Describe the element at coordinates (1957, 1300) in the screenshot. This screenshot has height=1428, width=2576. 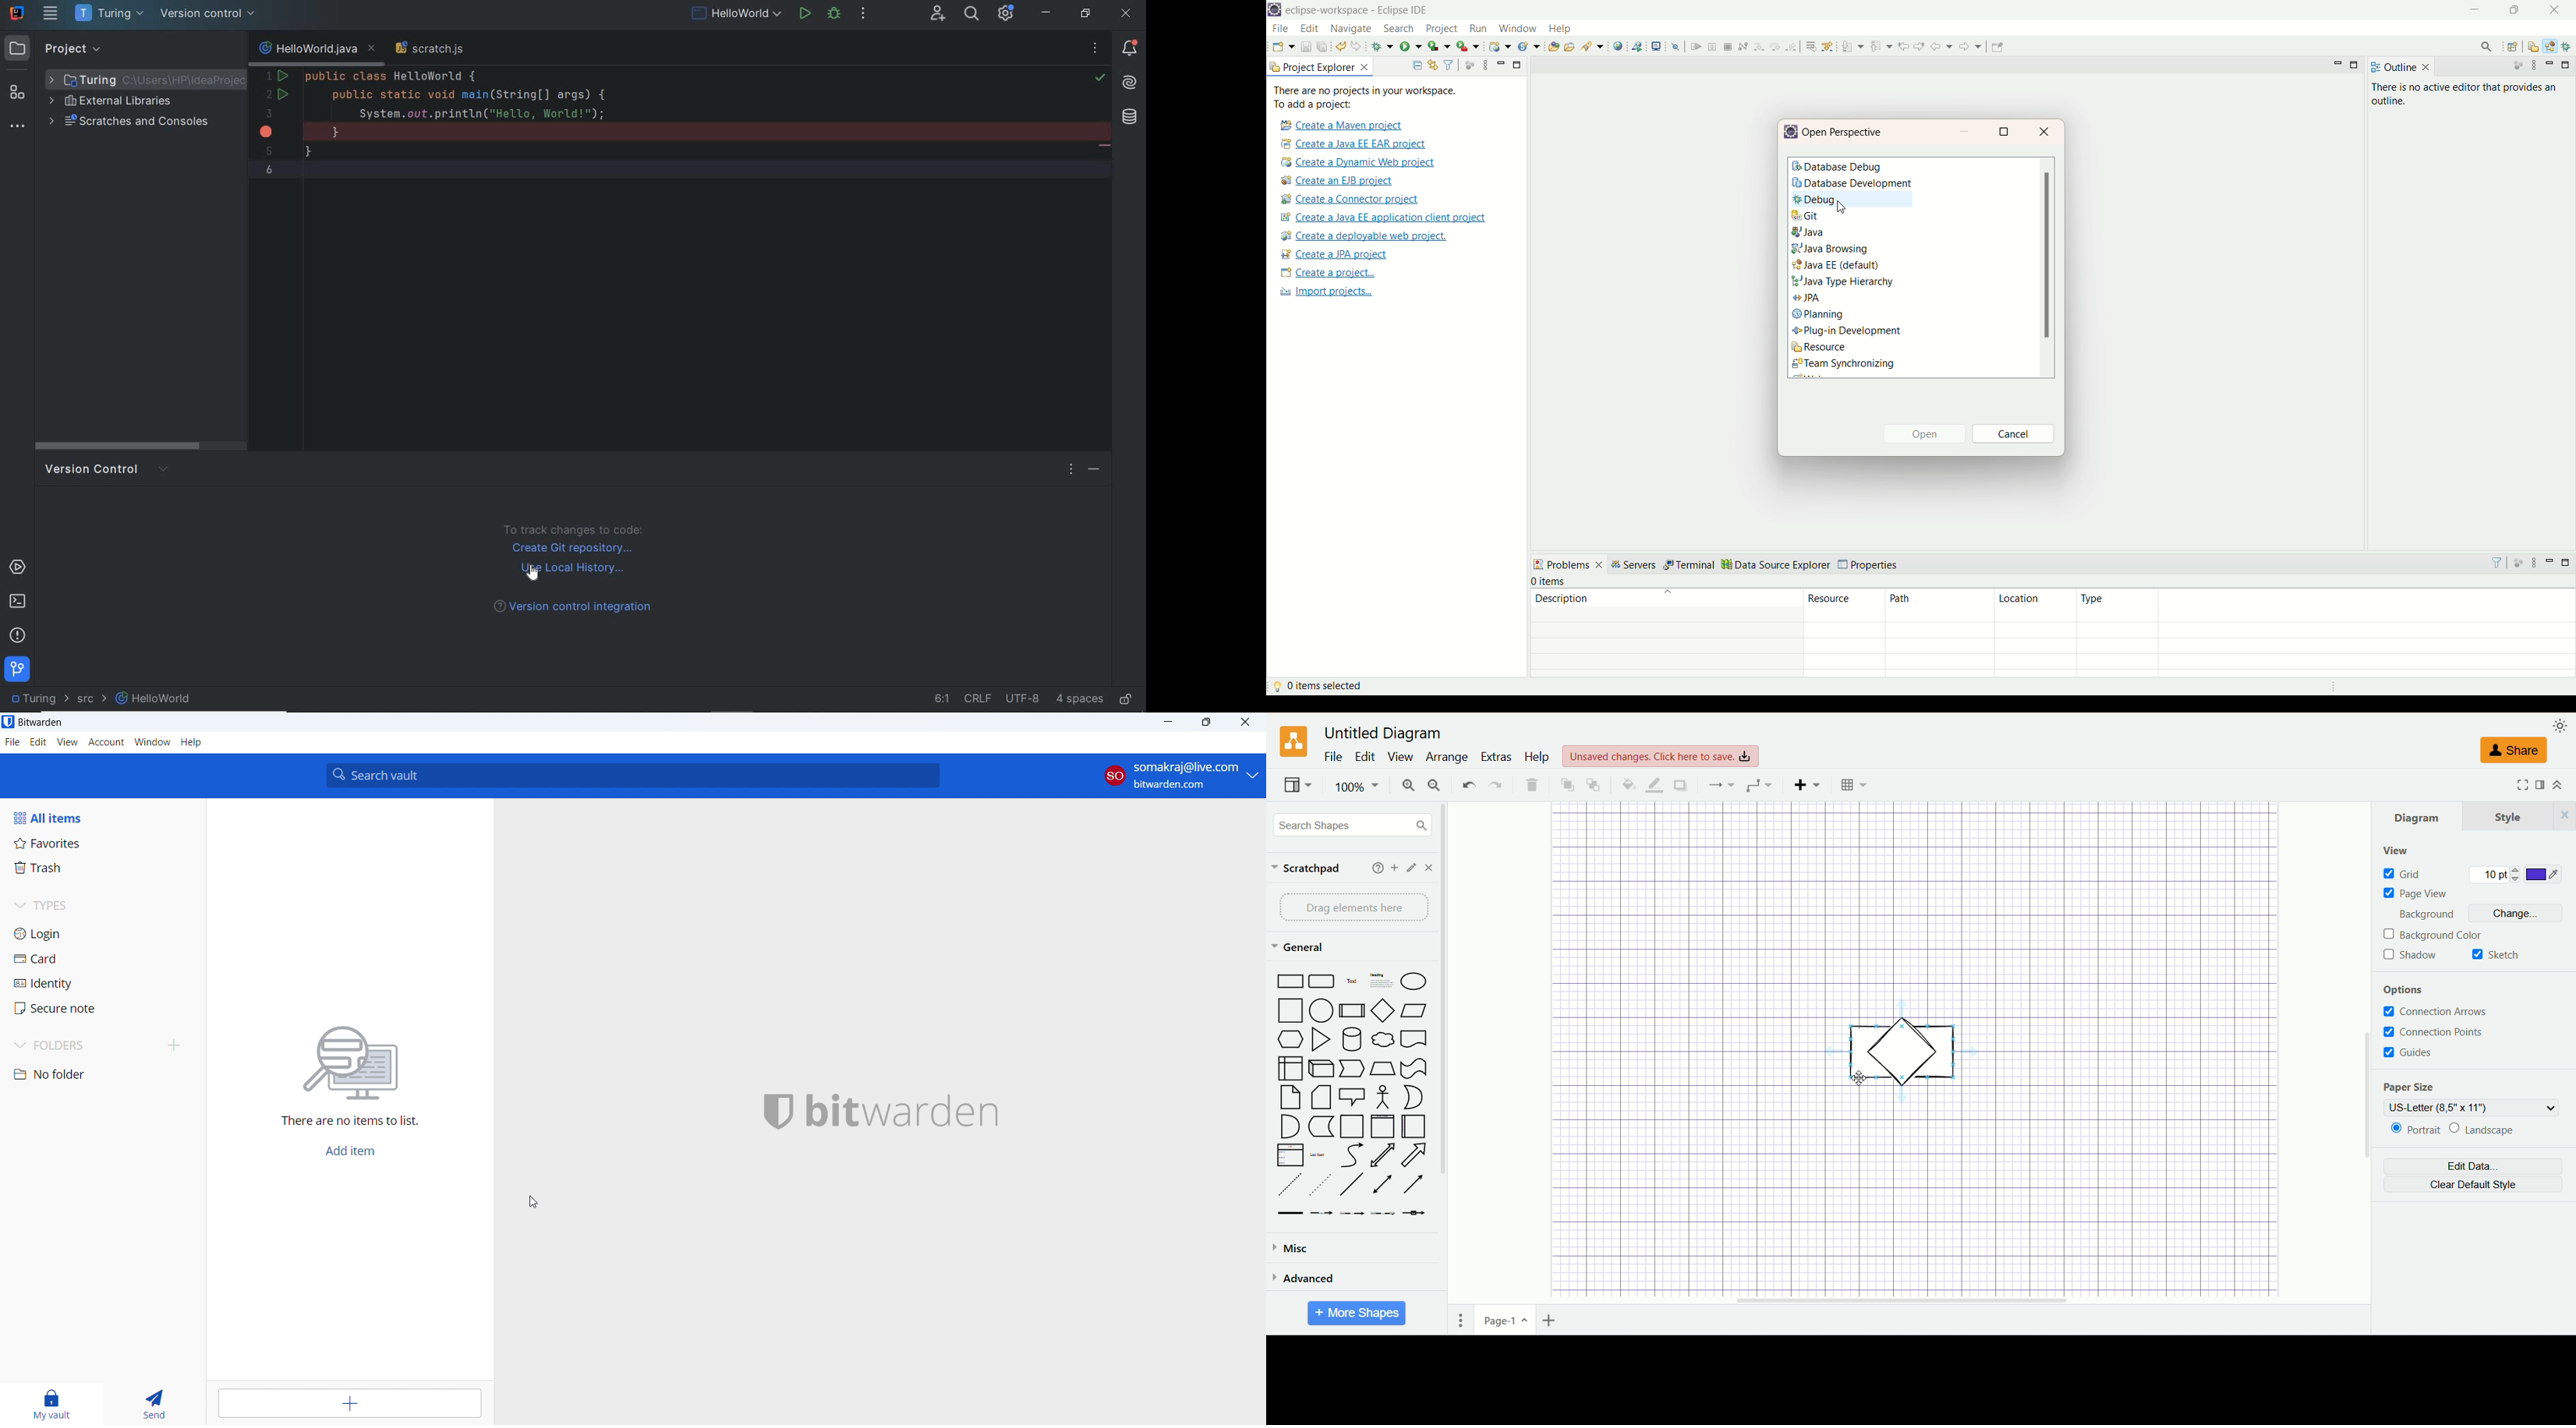
I see `horizontal scroll bar` at that location.